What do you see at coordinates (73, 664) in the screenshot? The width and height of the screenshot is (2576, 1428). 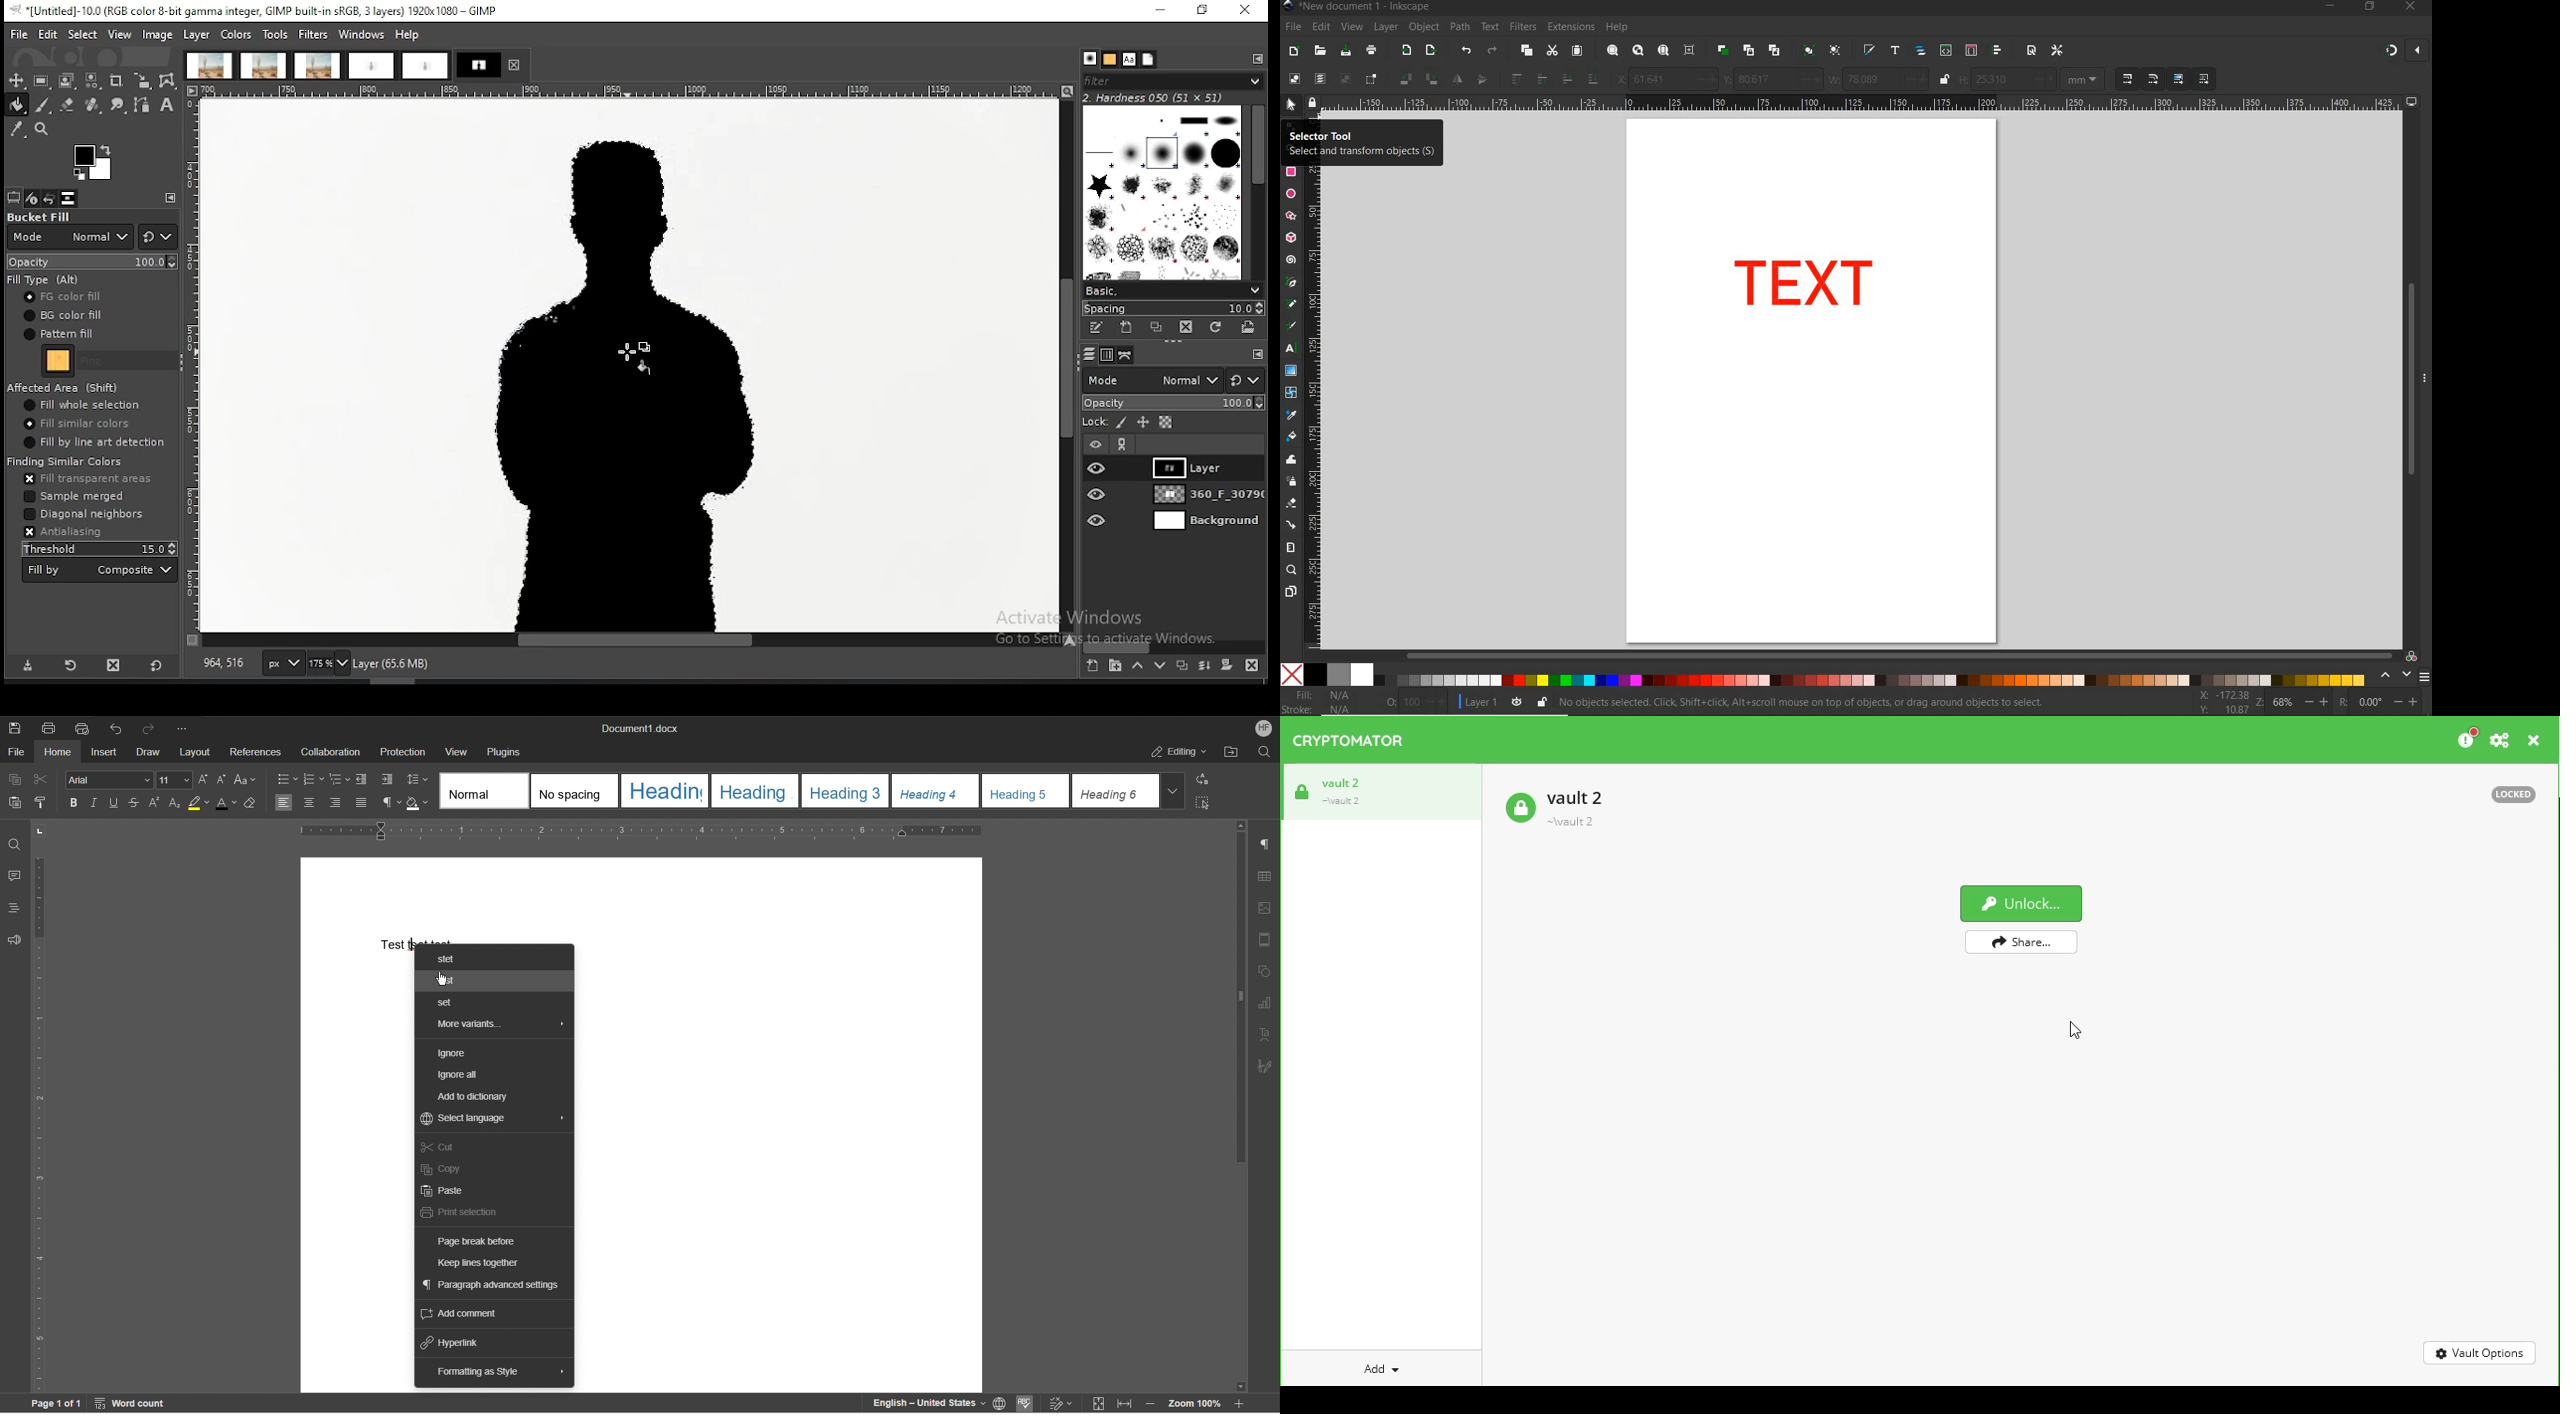 I see `restore tool preset` at bounding box center [73, 664].